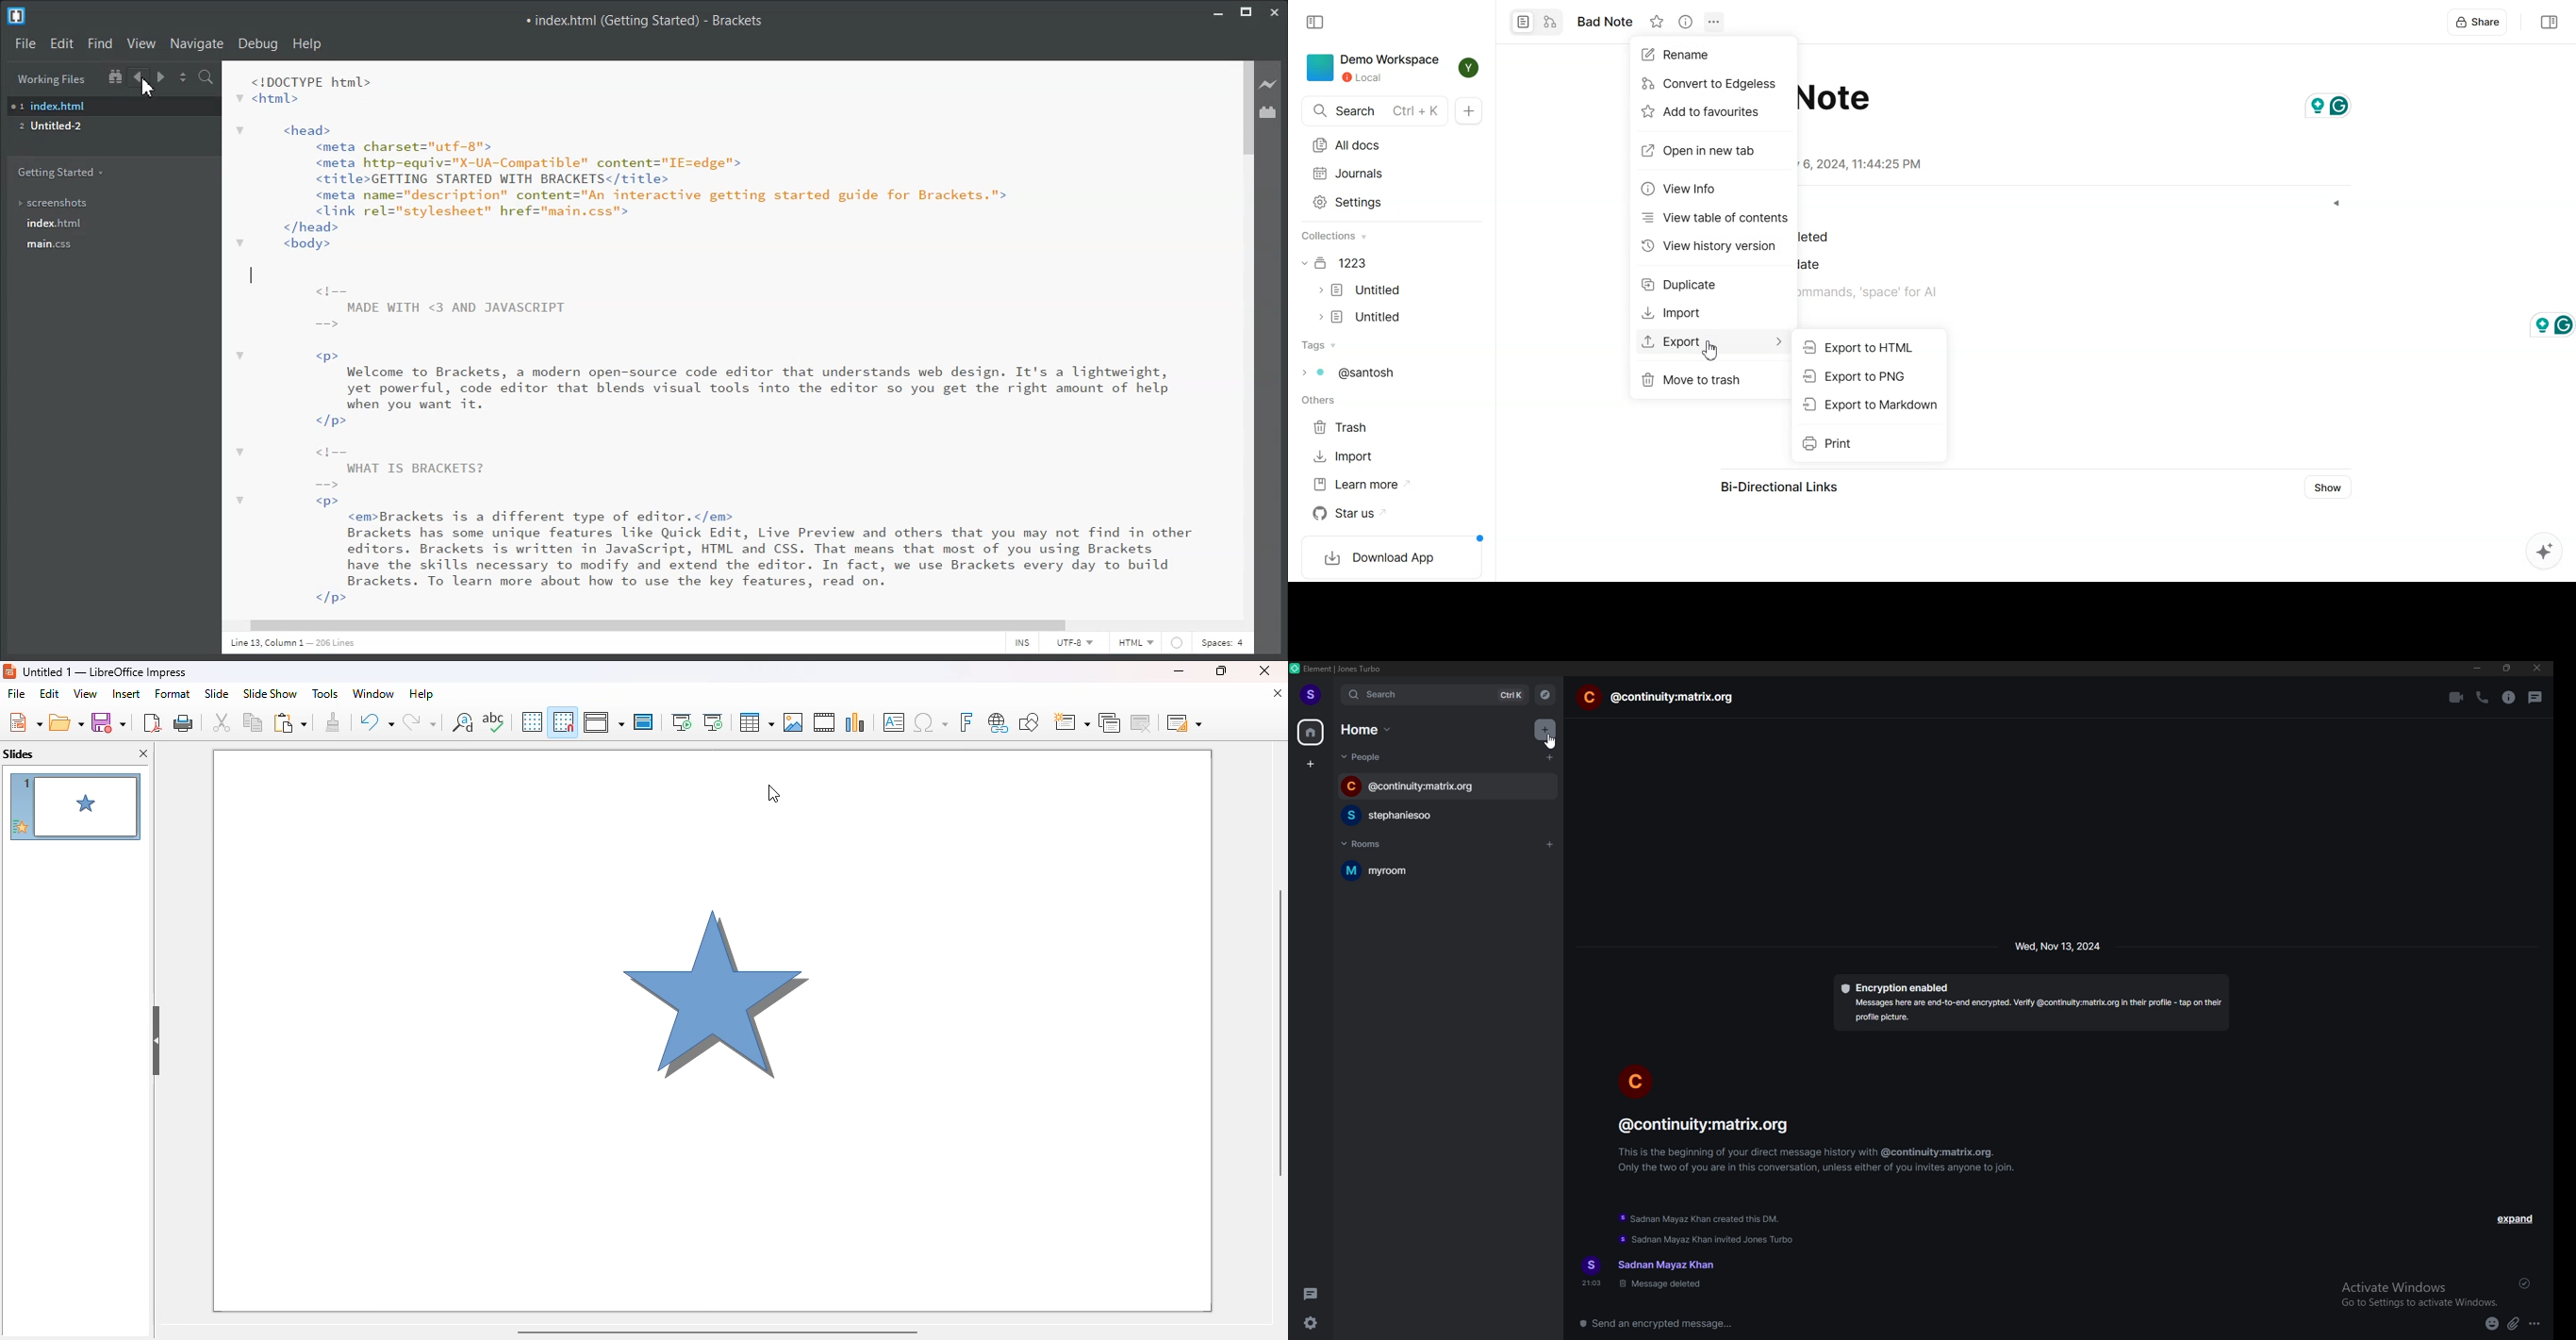 This screenshot has height=1344, width=2576. What do you see at coordinates (1311, 765) in the screenshot?
I see `create space` at bounding box center [1311, 765].